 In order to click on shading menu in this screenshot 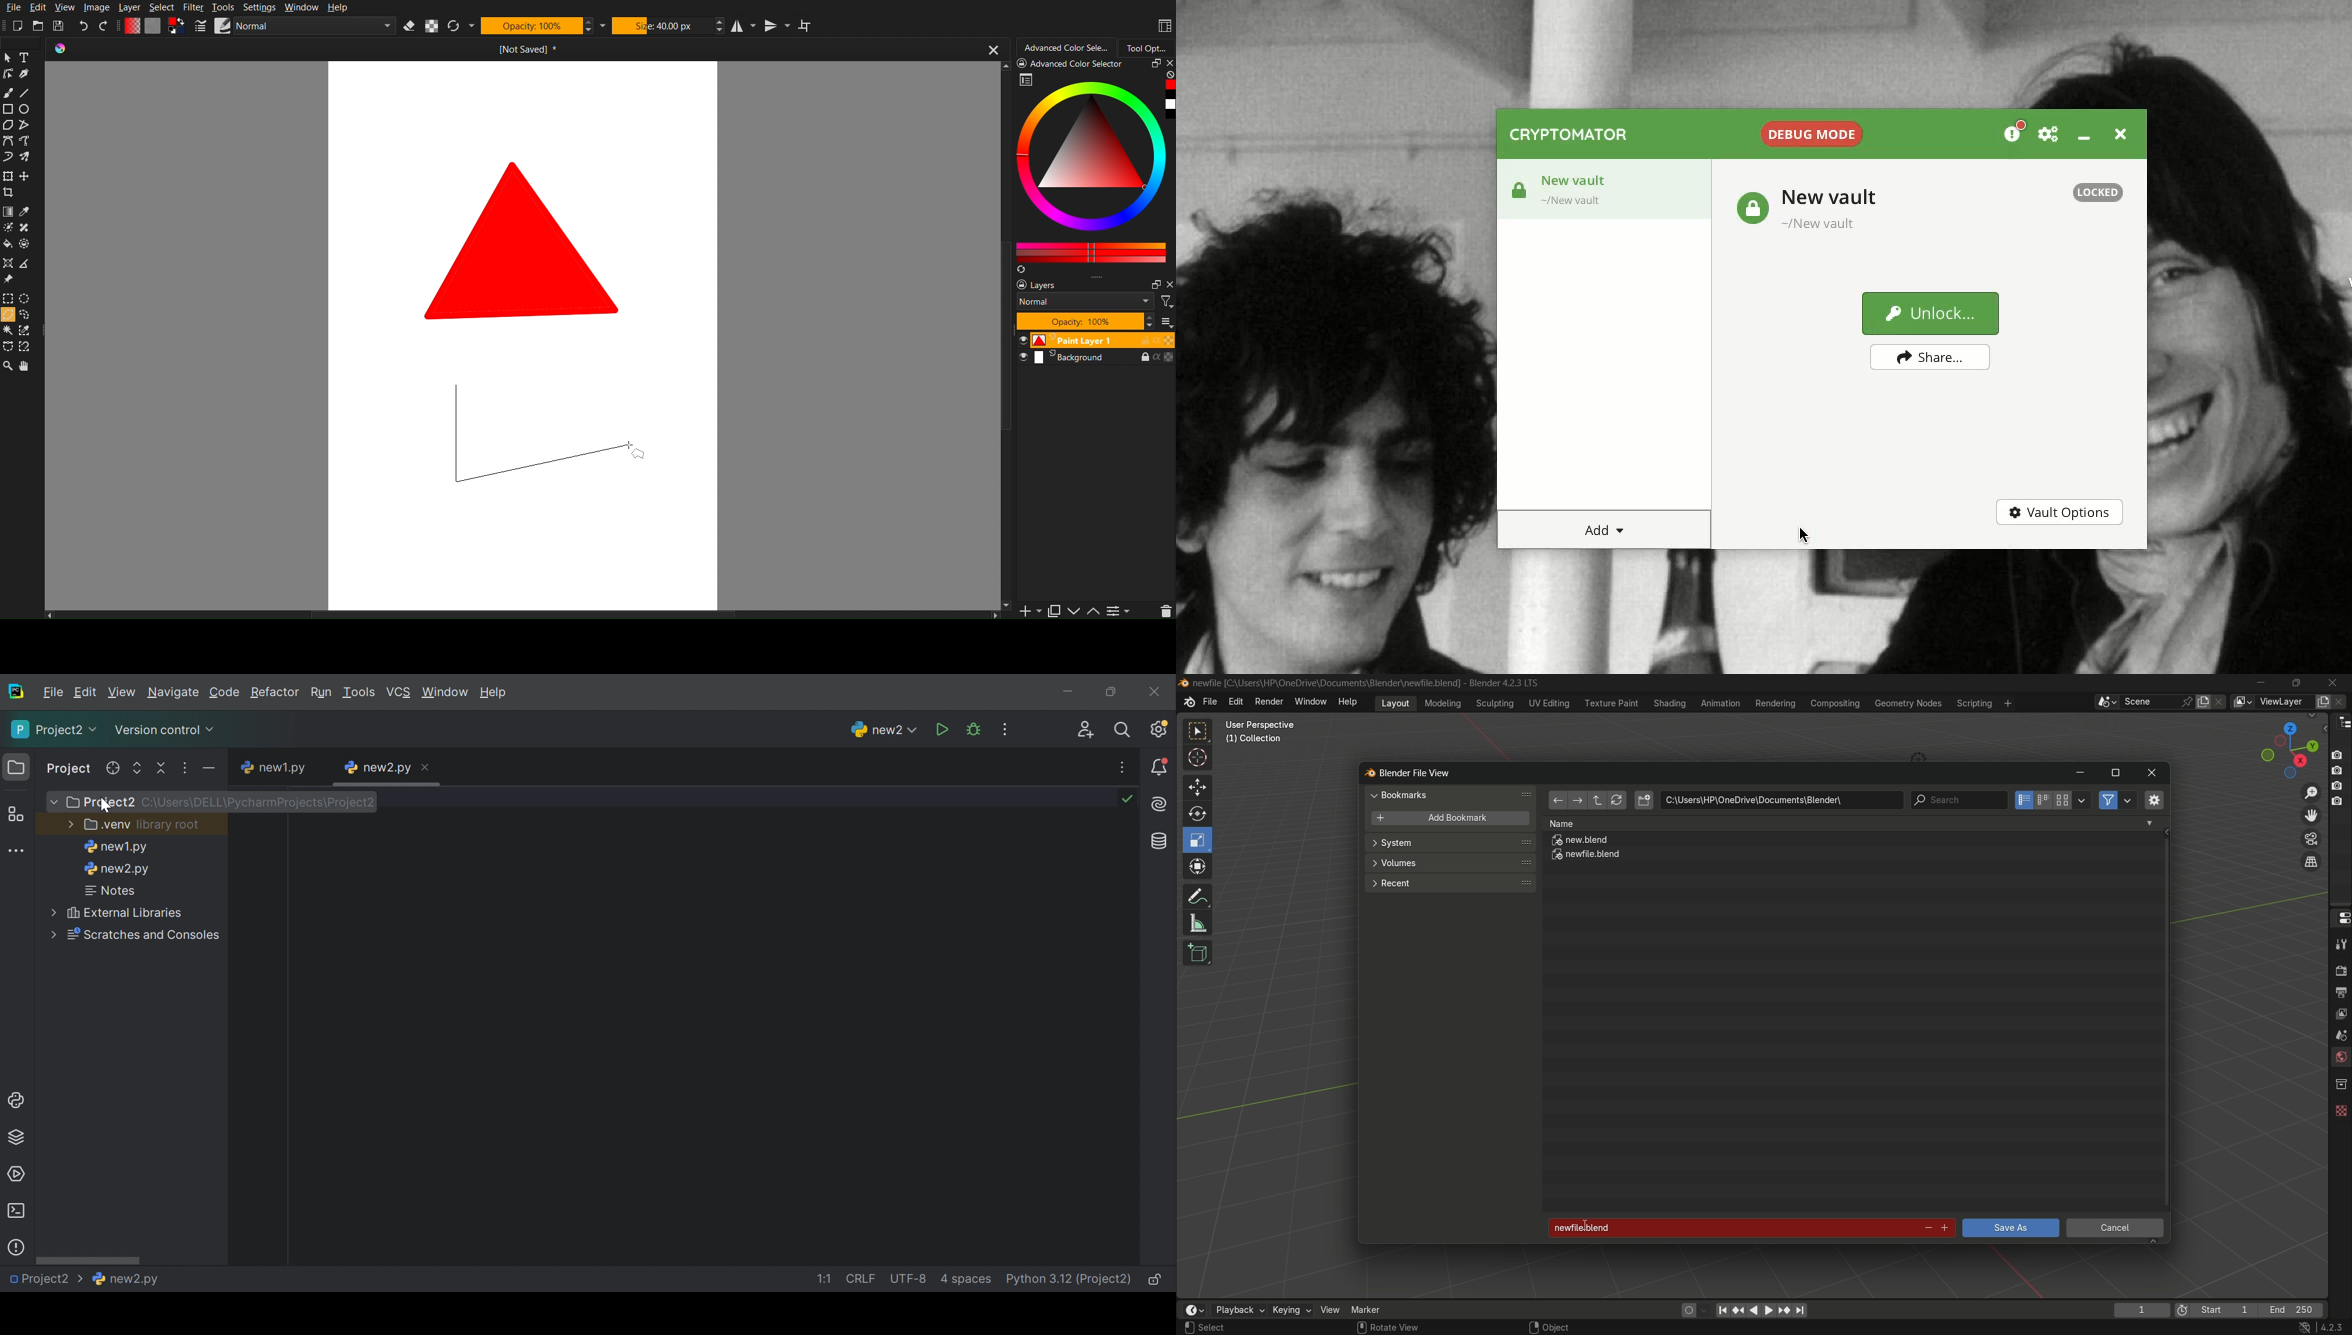, I will do `click(1668, 703)`.